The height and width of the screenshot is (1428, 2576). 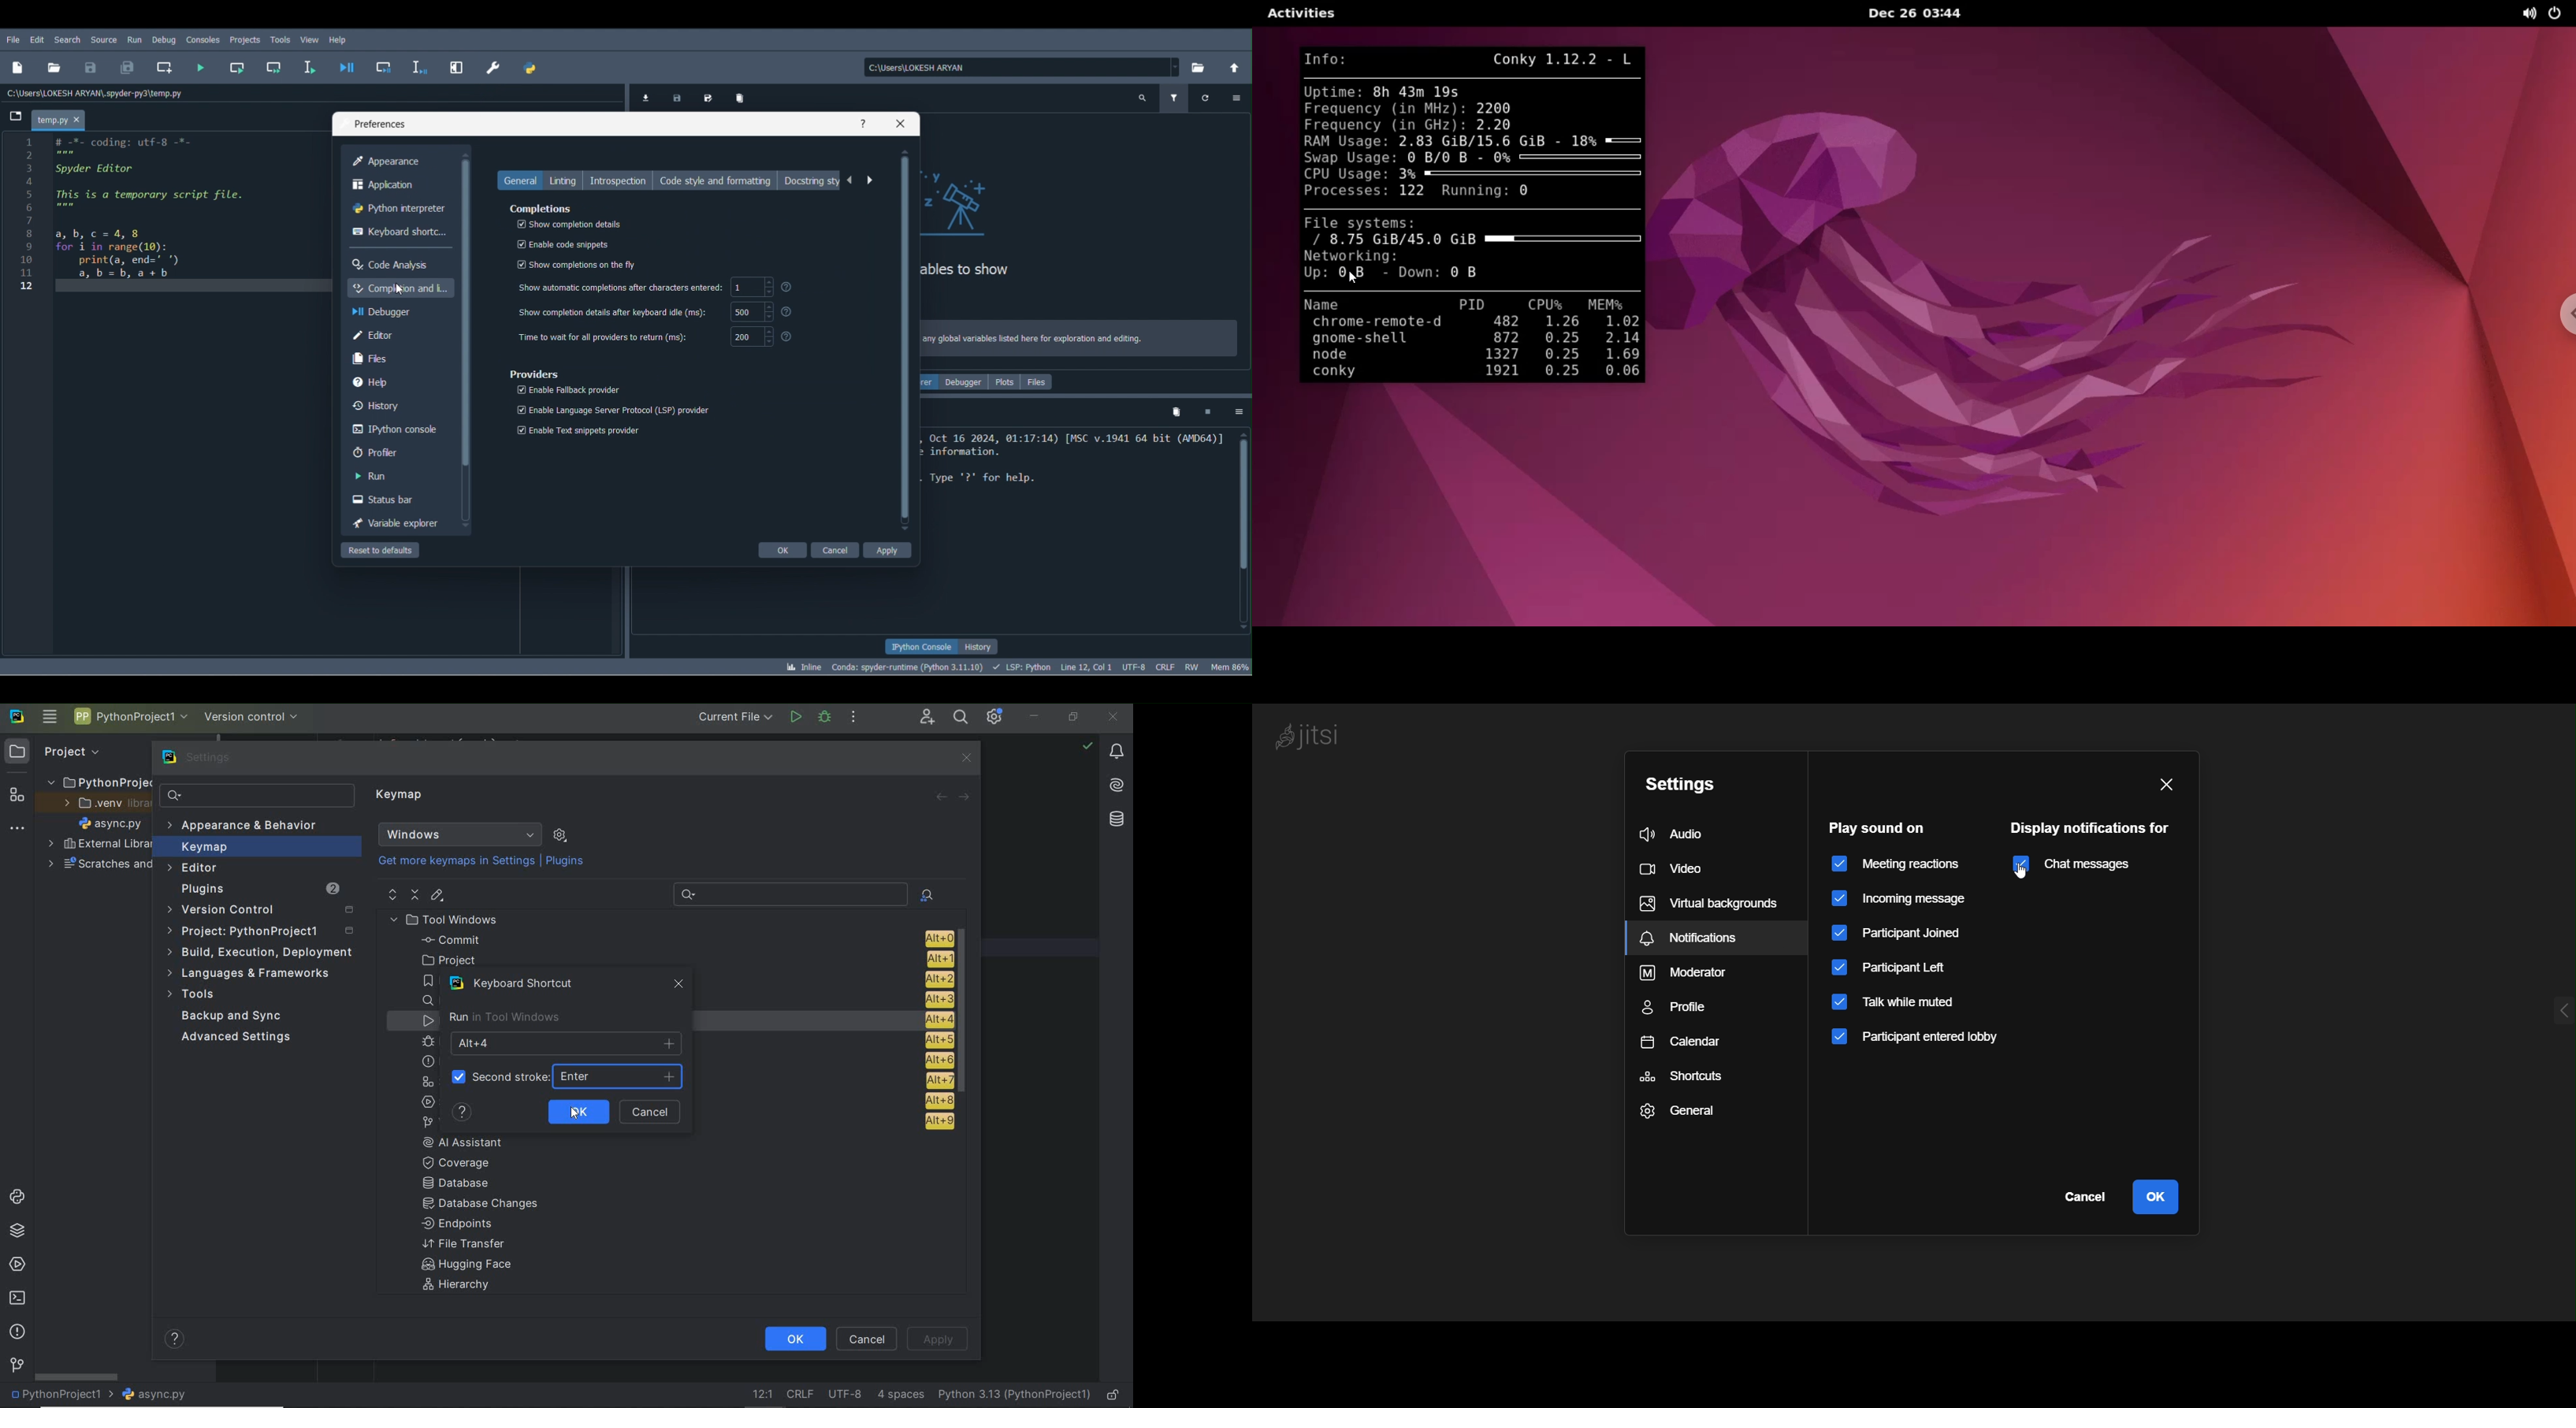 What do you see at coordinates (577, 430) in the screenshot?
I see `Enable Text snippets provider` at bounding box center [577, 430].